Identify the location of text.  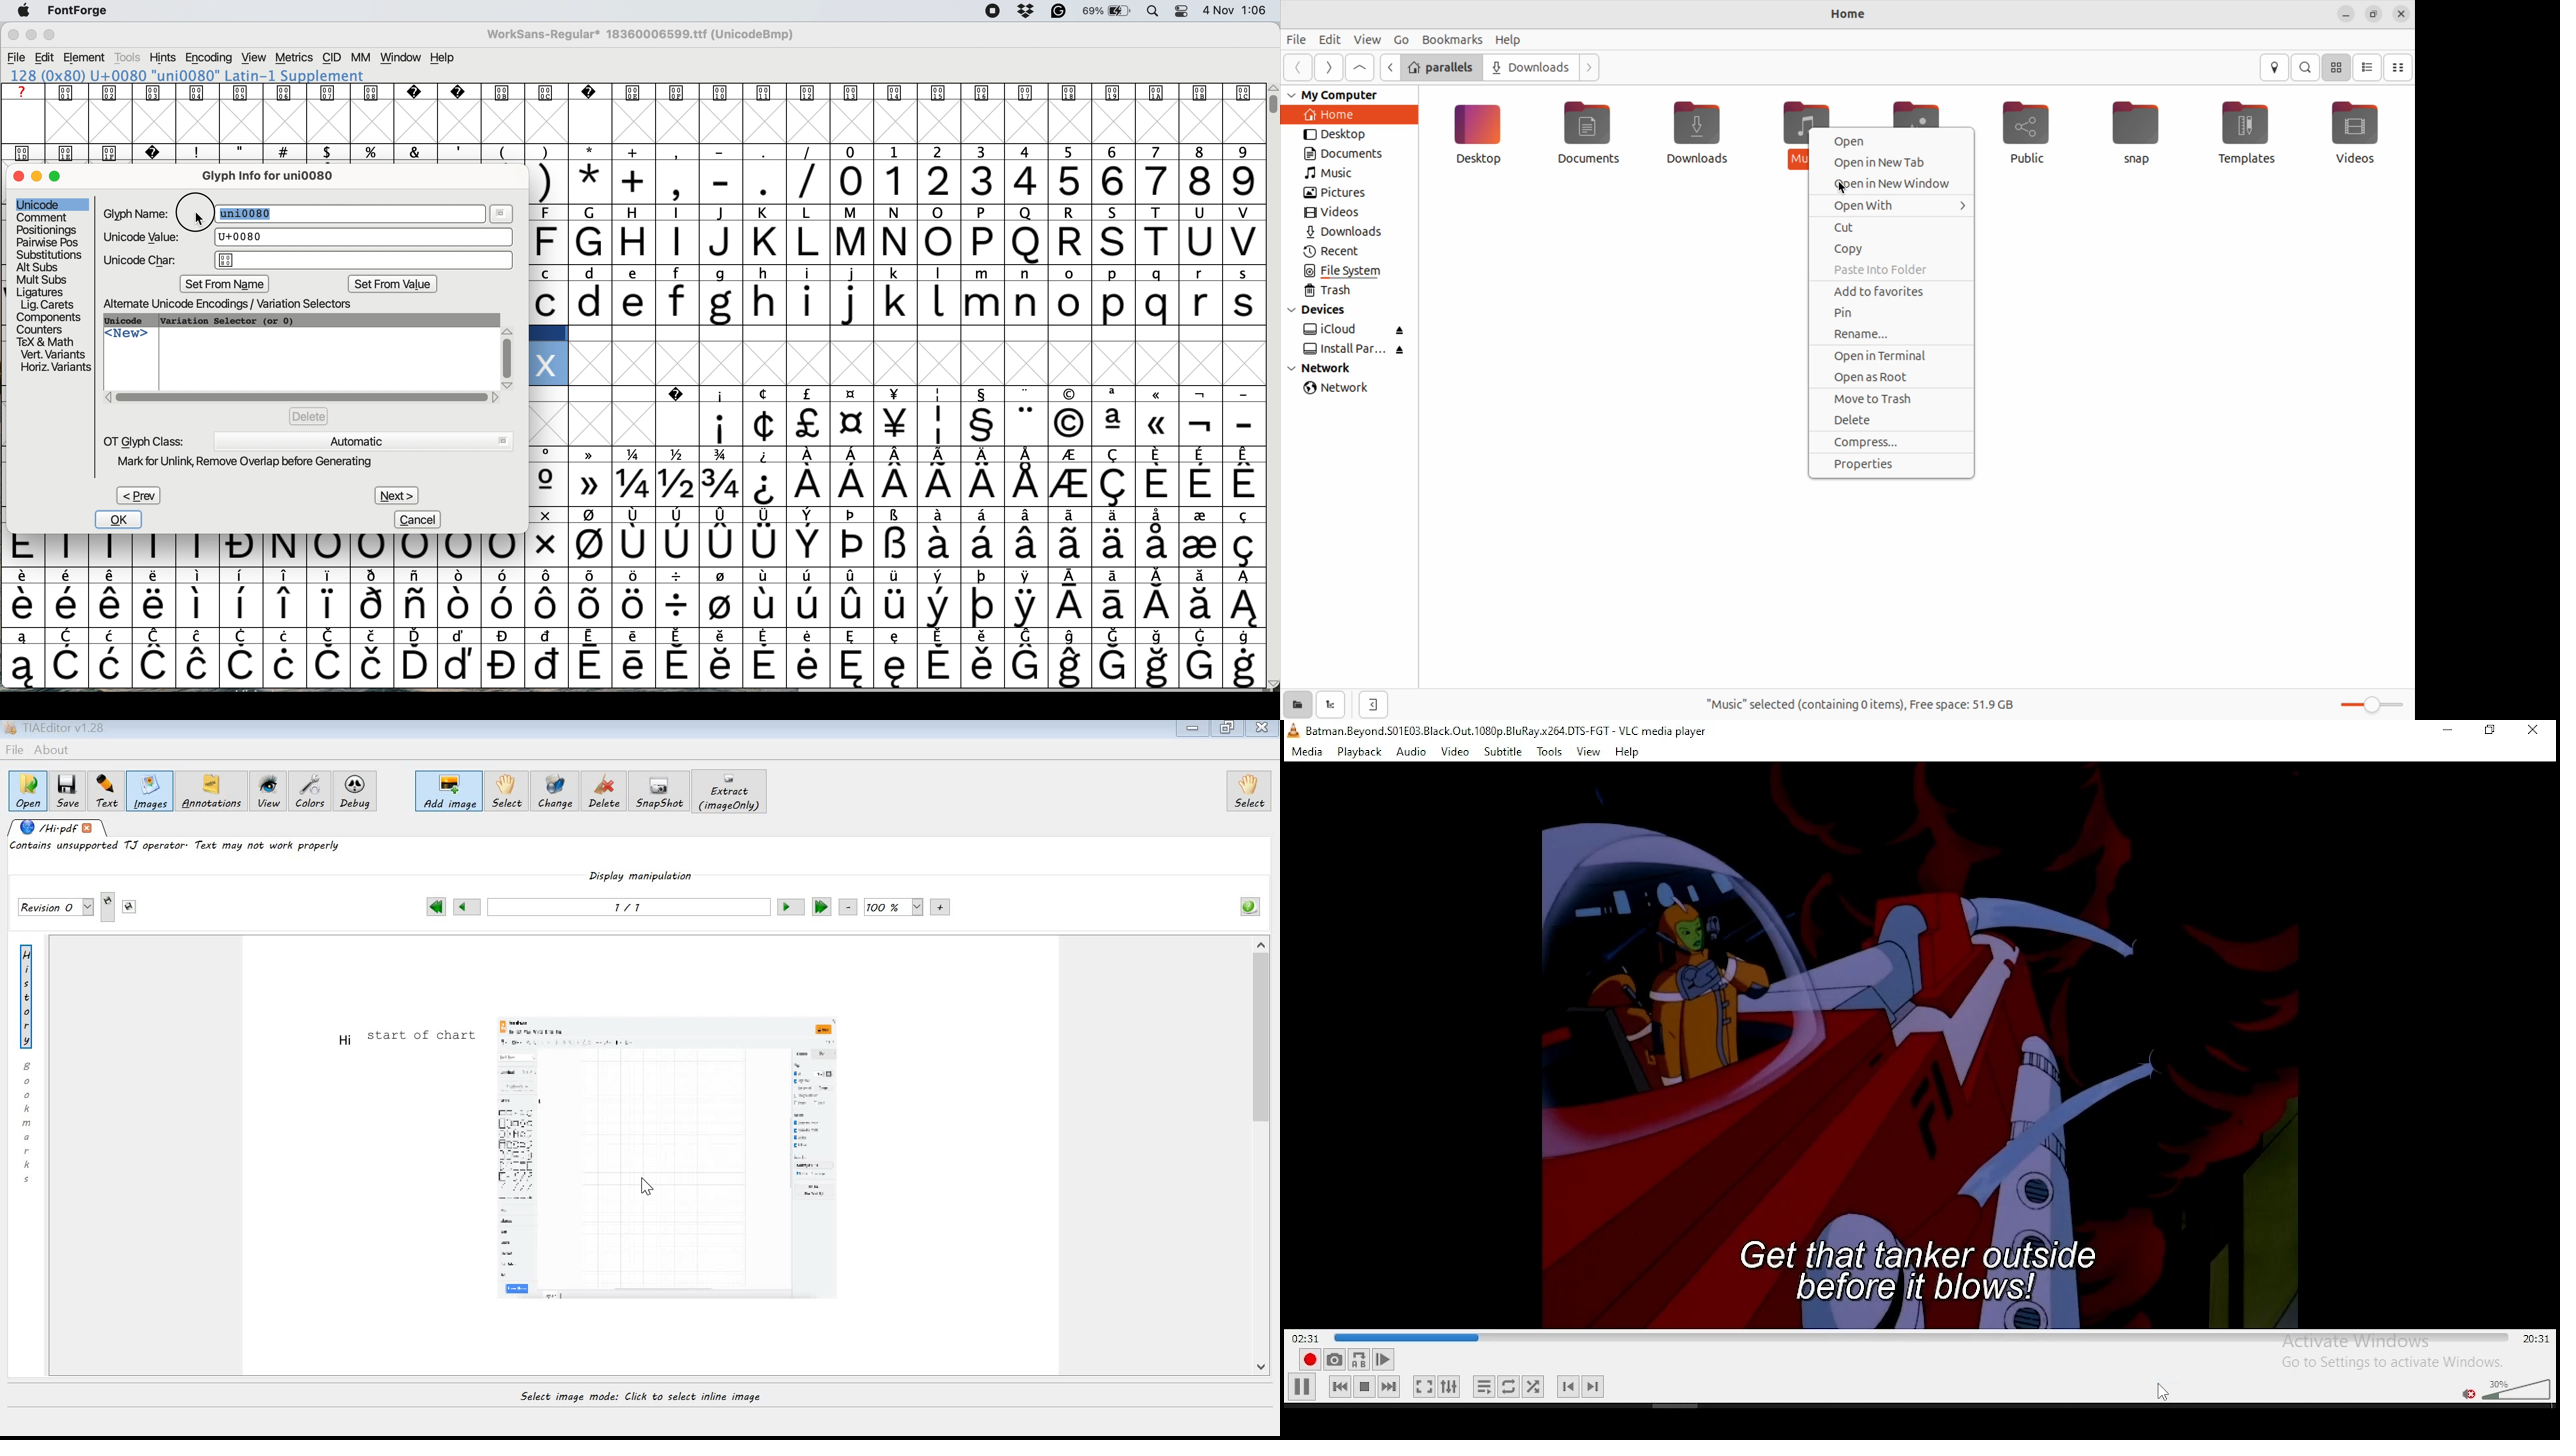
(630, 93).